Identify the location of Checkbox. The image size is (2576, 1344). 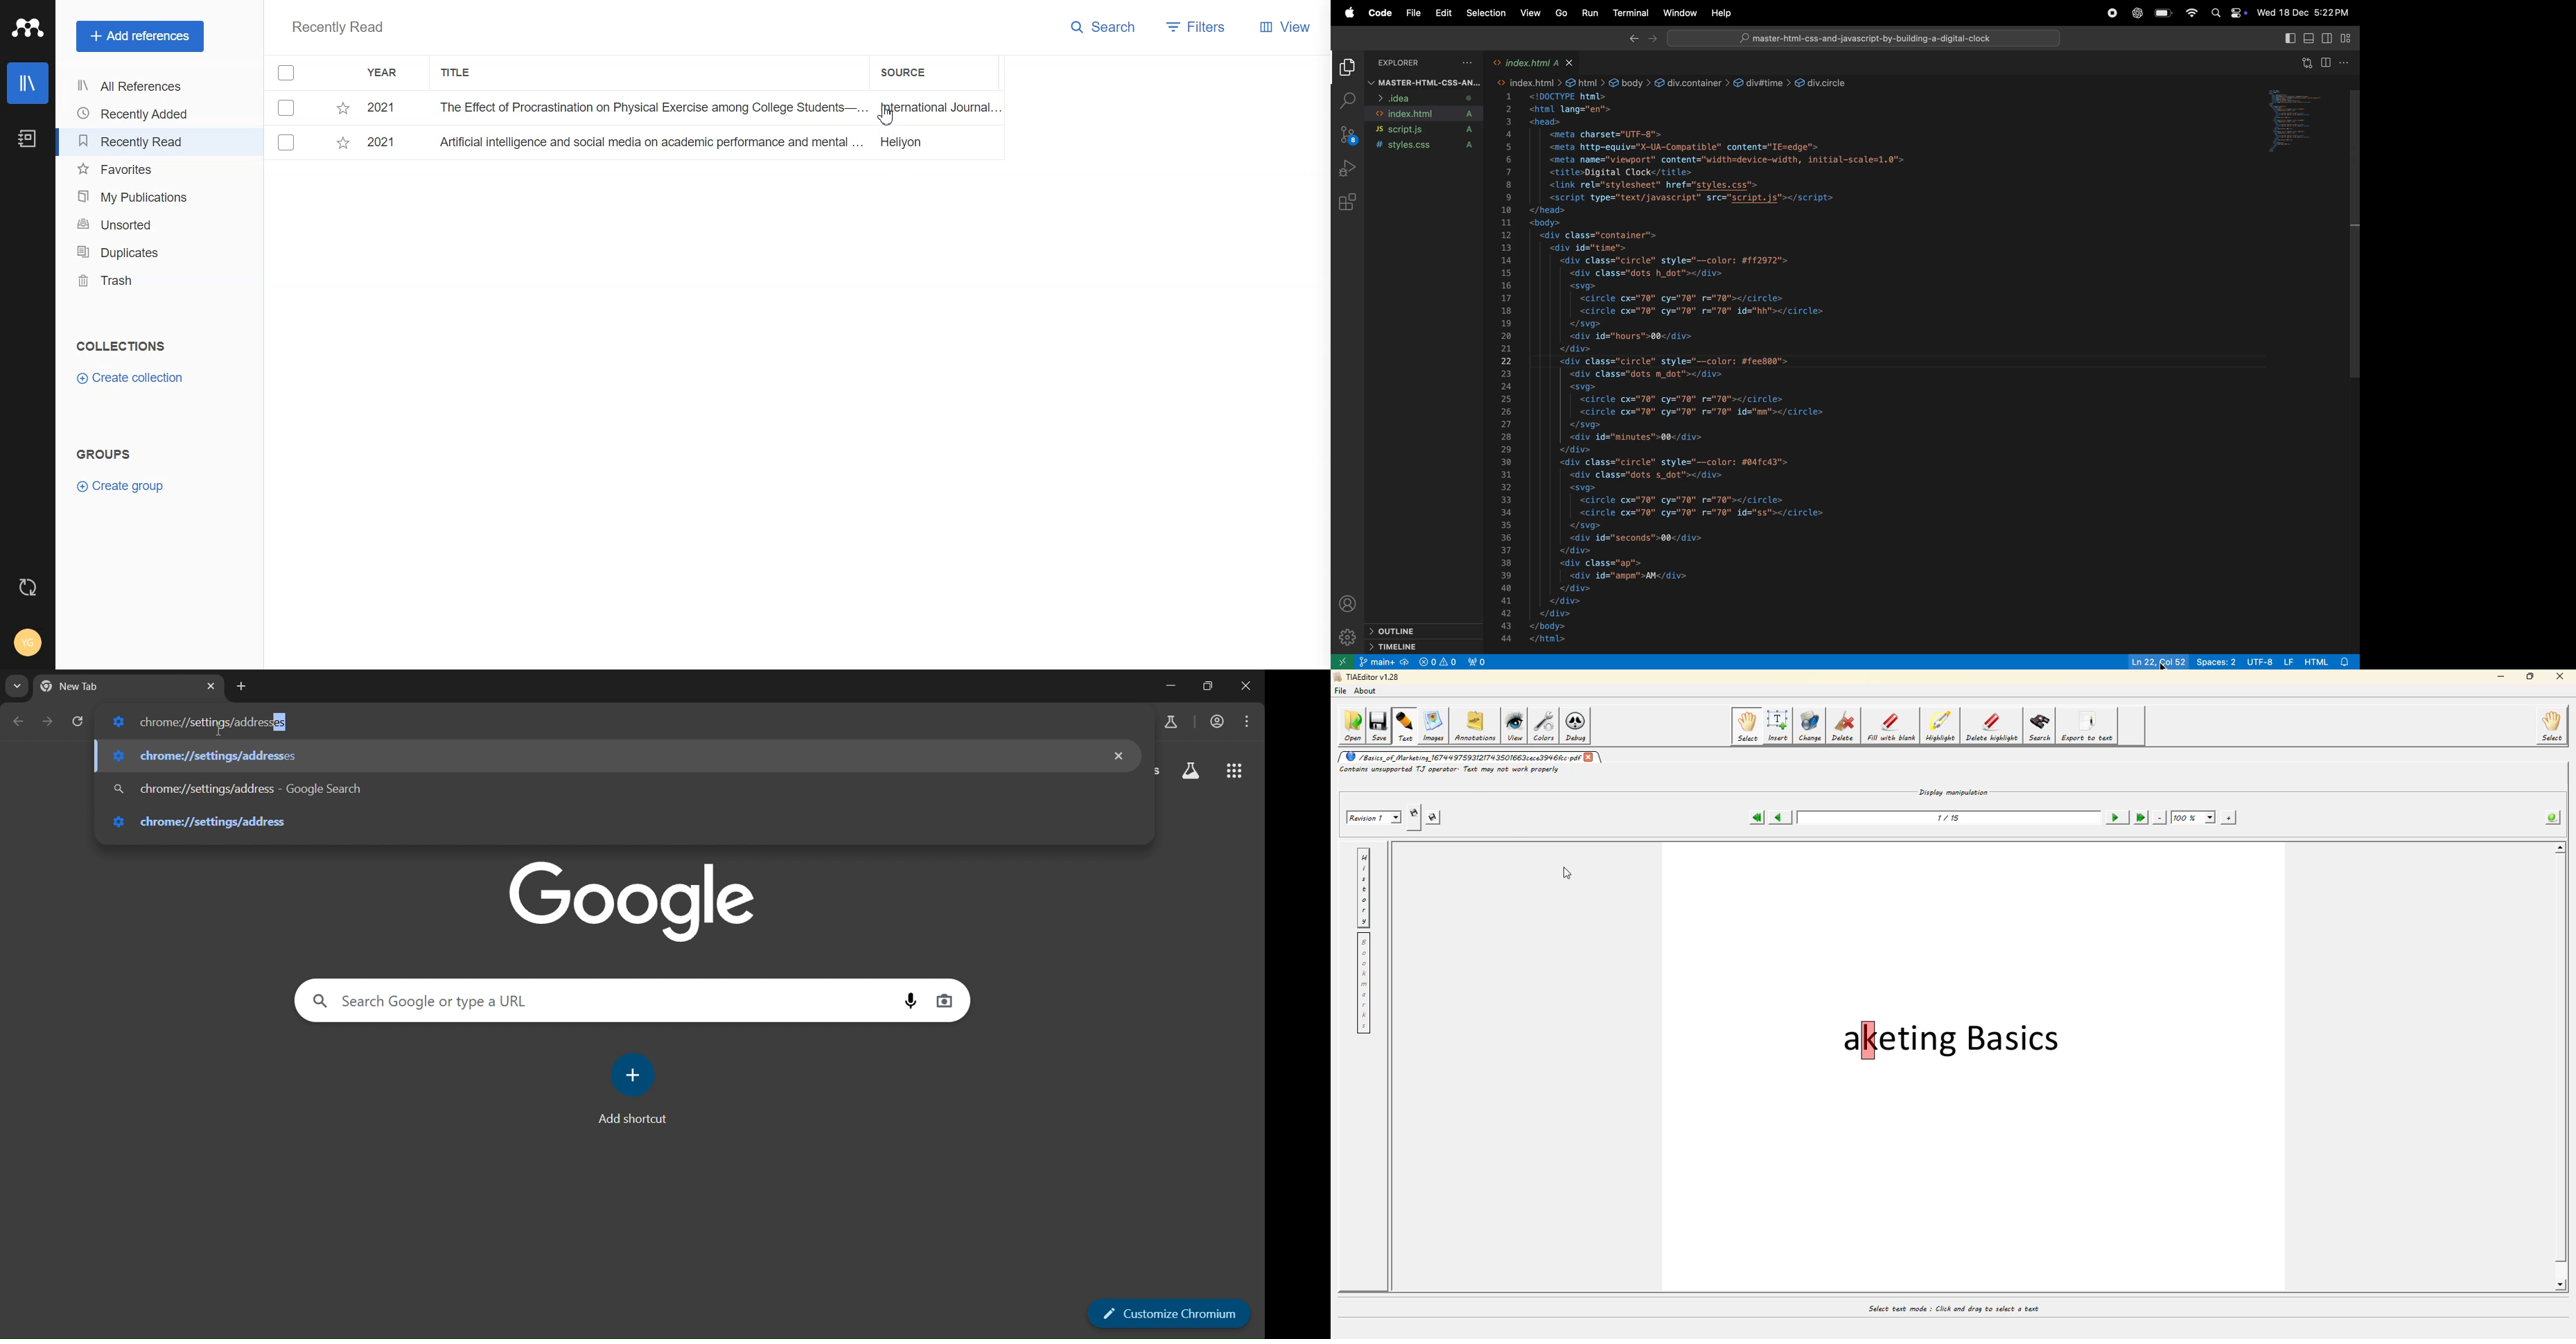
(289, 107).